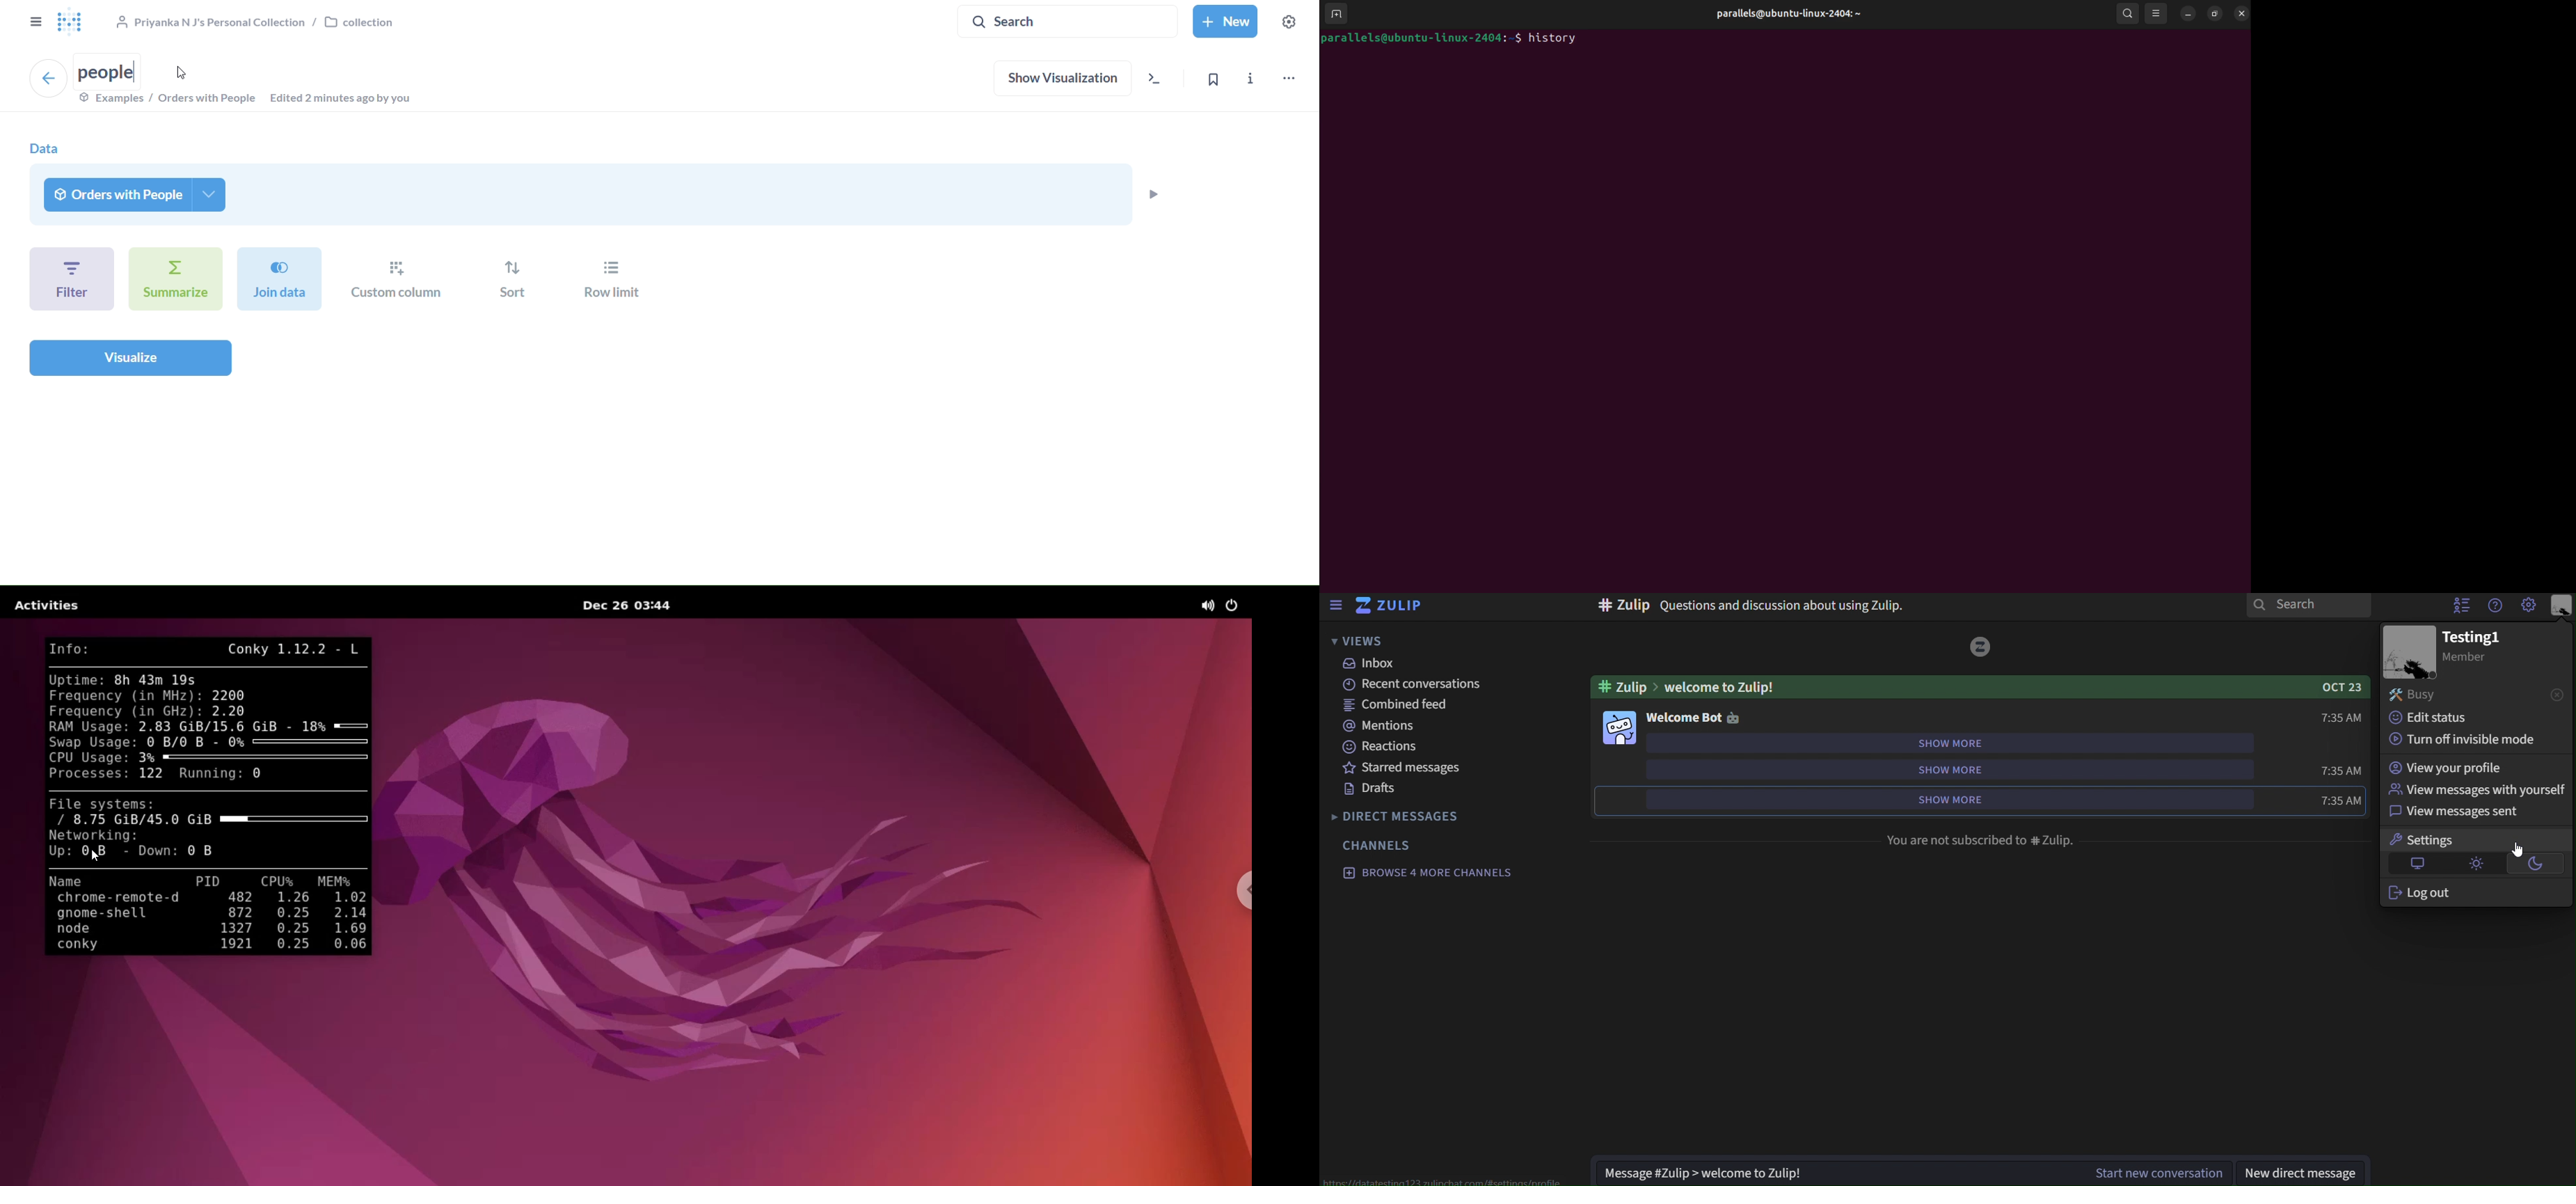 This screenshot has height=1204, width=2576. What do you see at coordinates (2461, 606) in the screenshot?
I see `hide user list` at bounding box center [2461, 606].